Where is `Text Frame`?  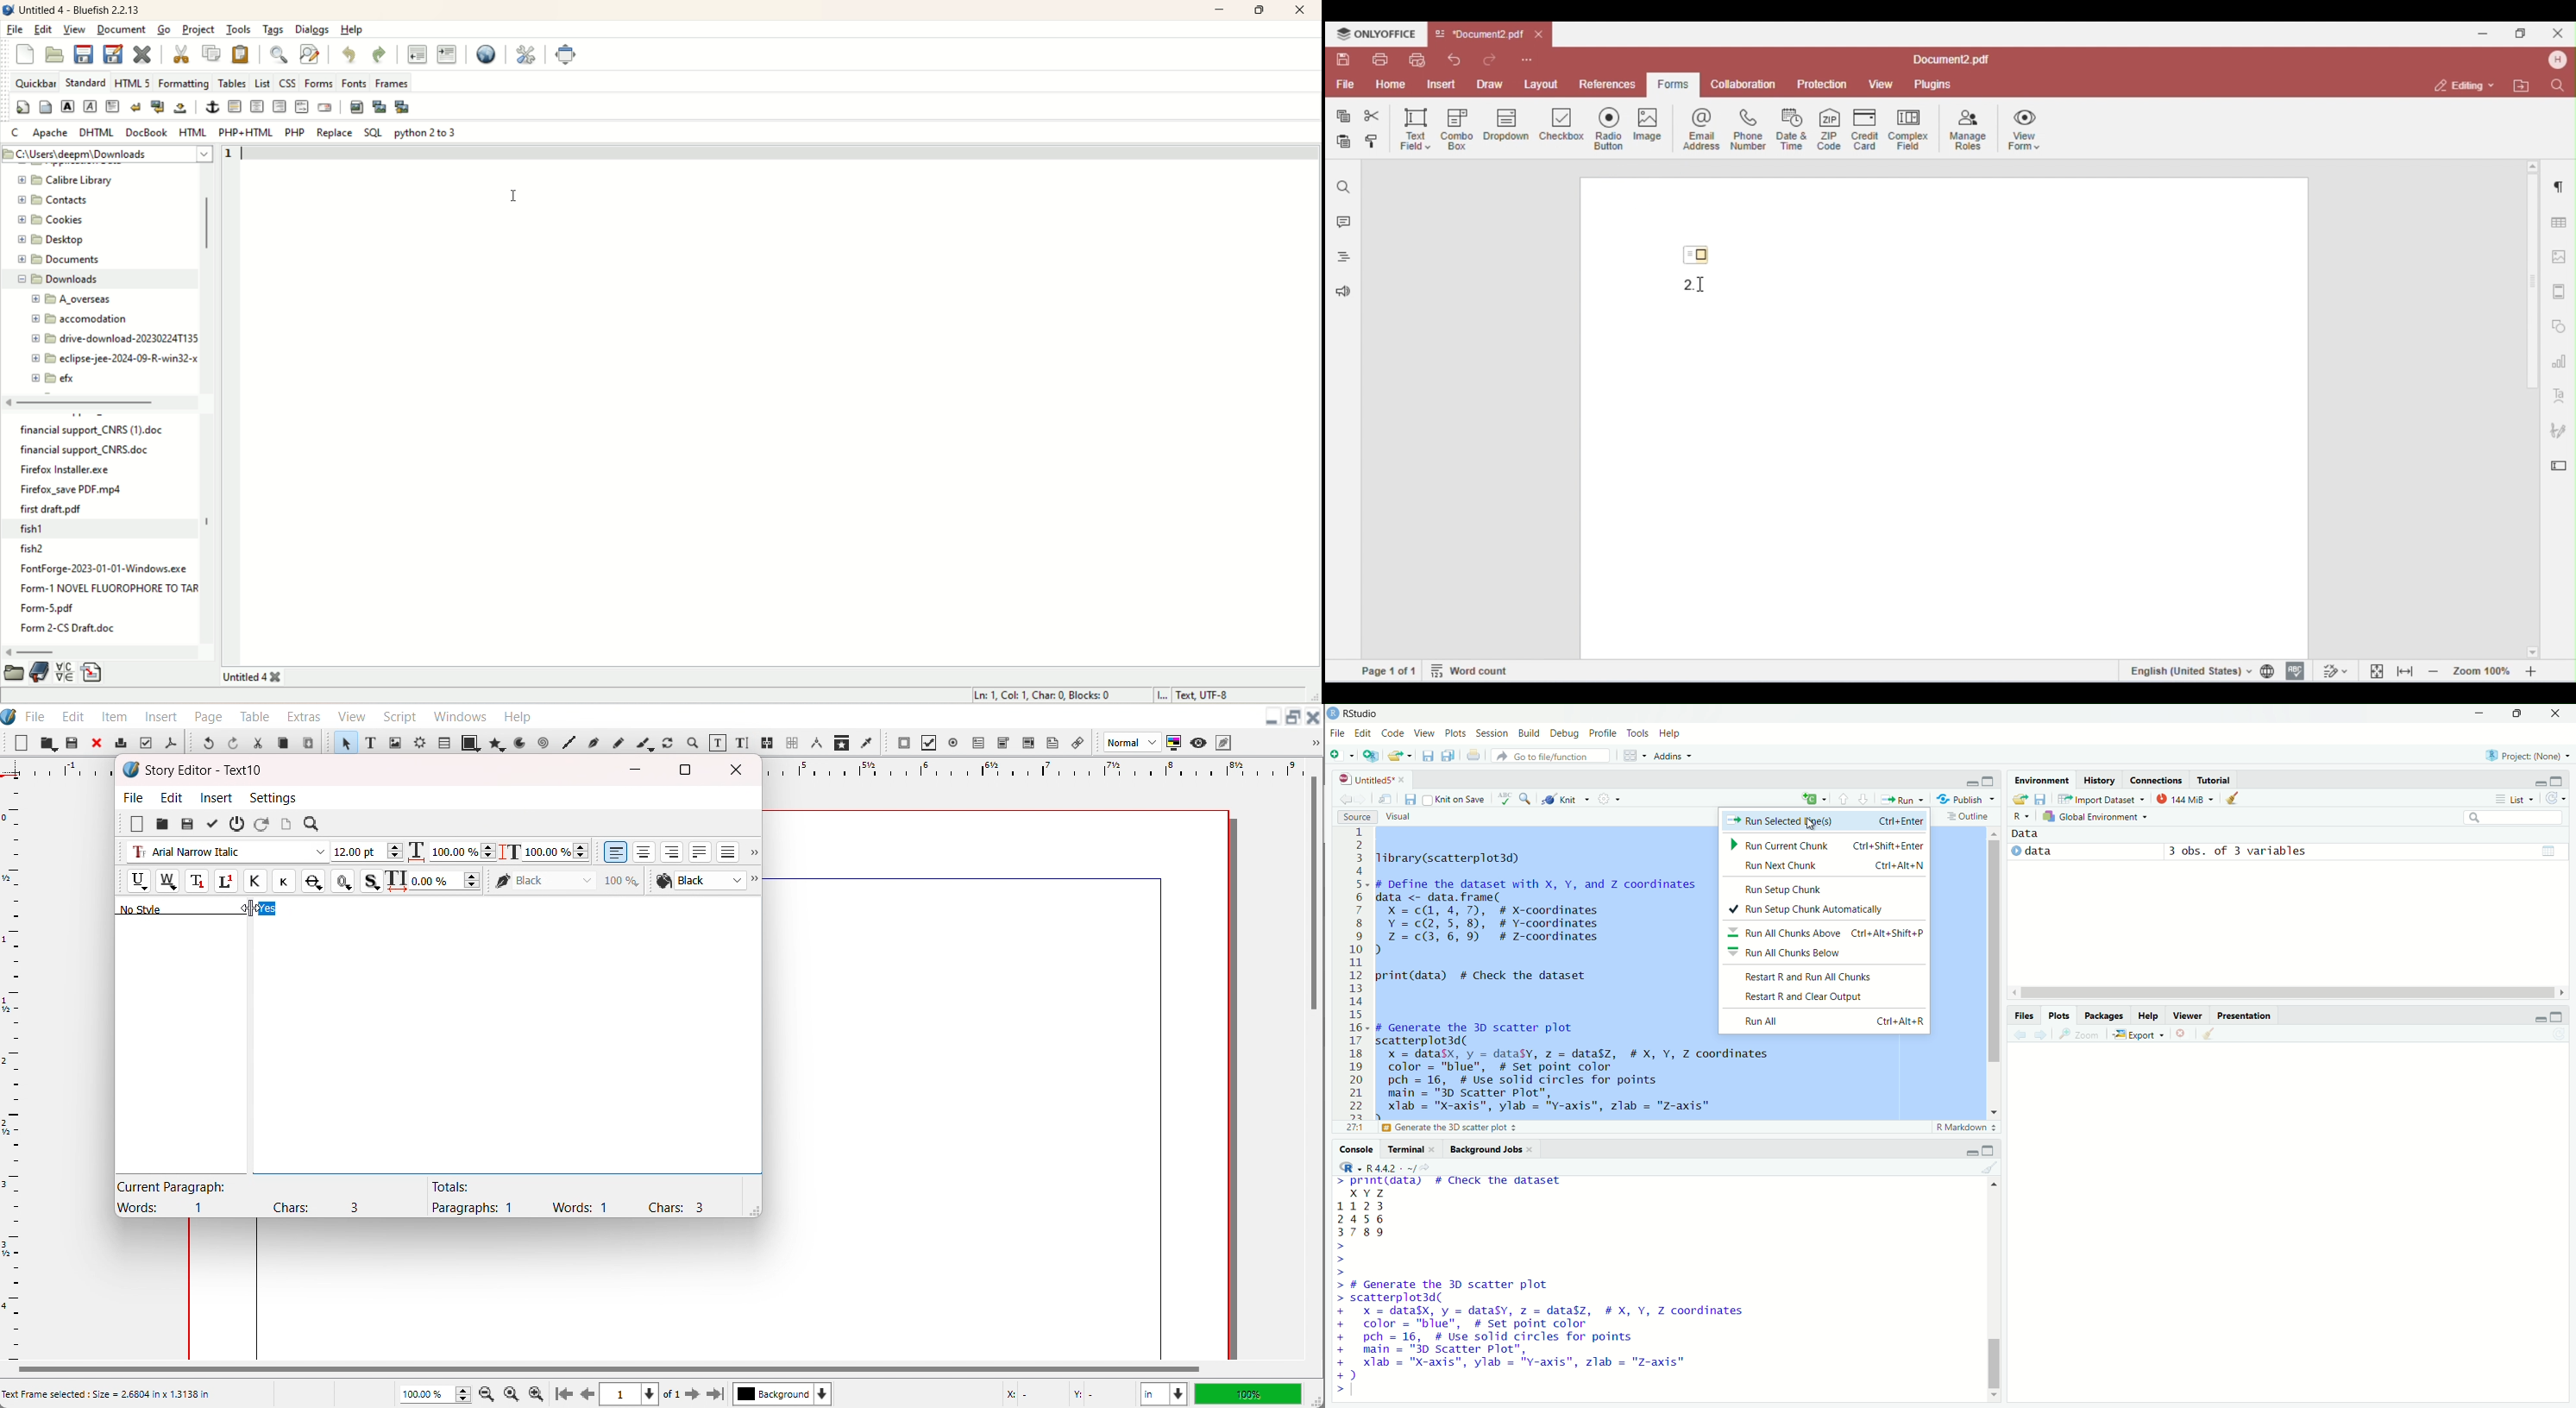 Text Frame is located at coordinates (371, 742).